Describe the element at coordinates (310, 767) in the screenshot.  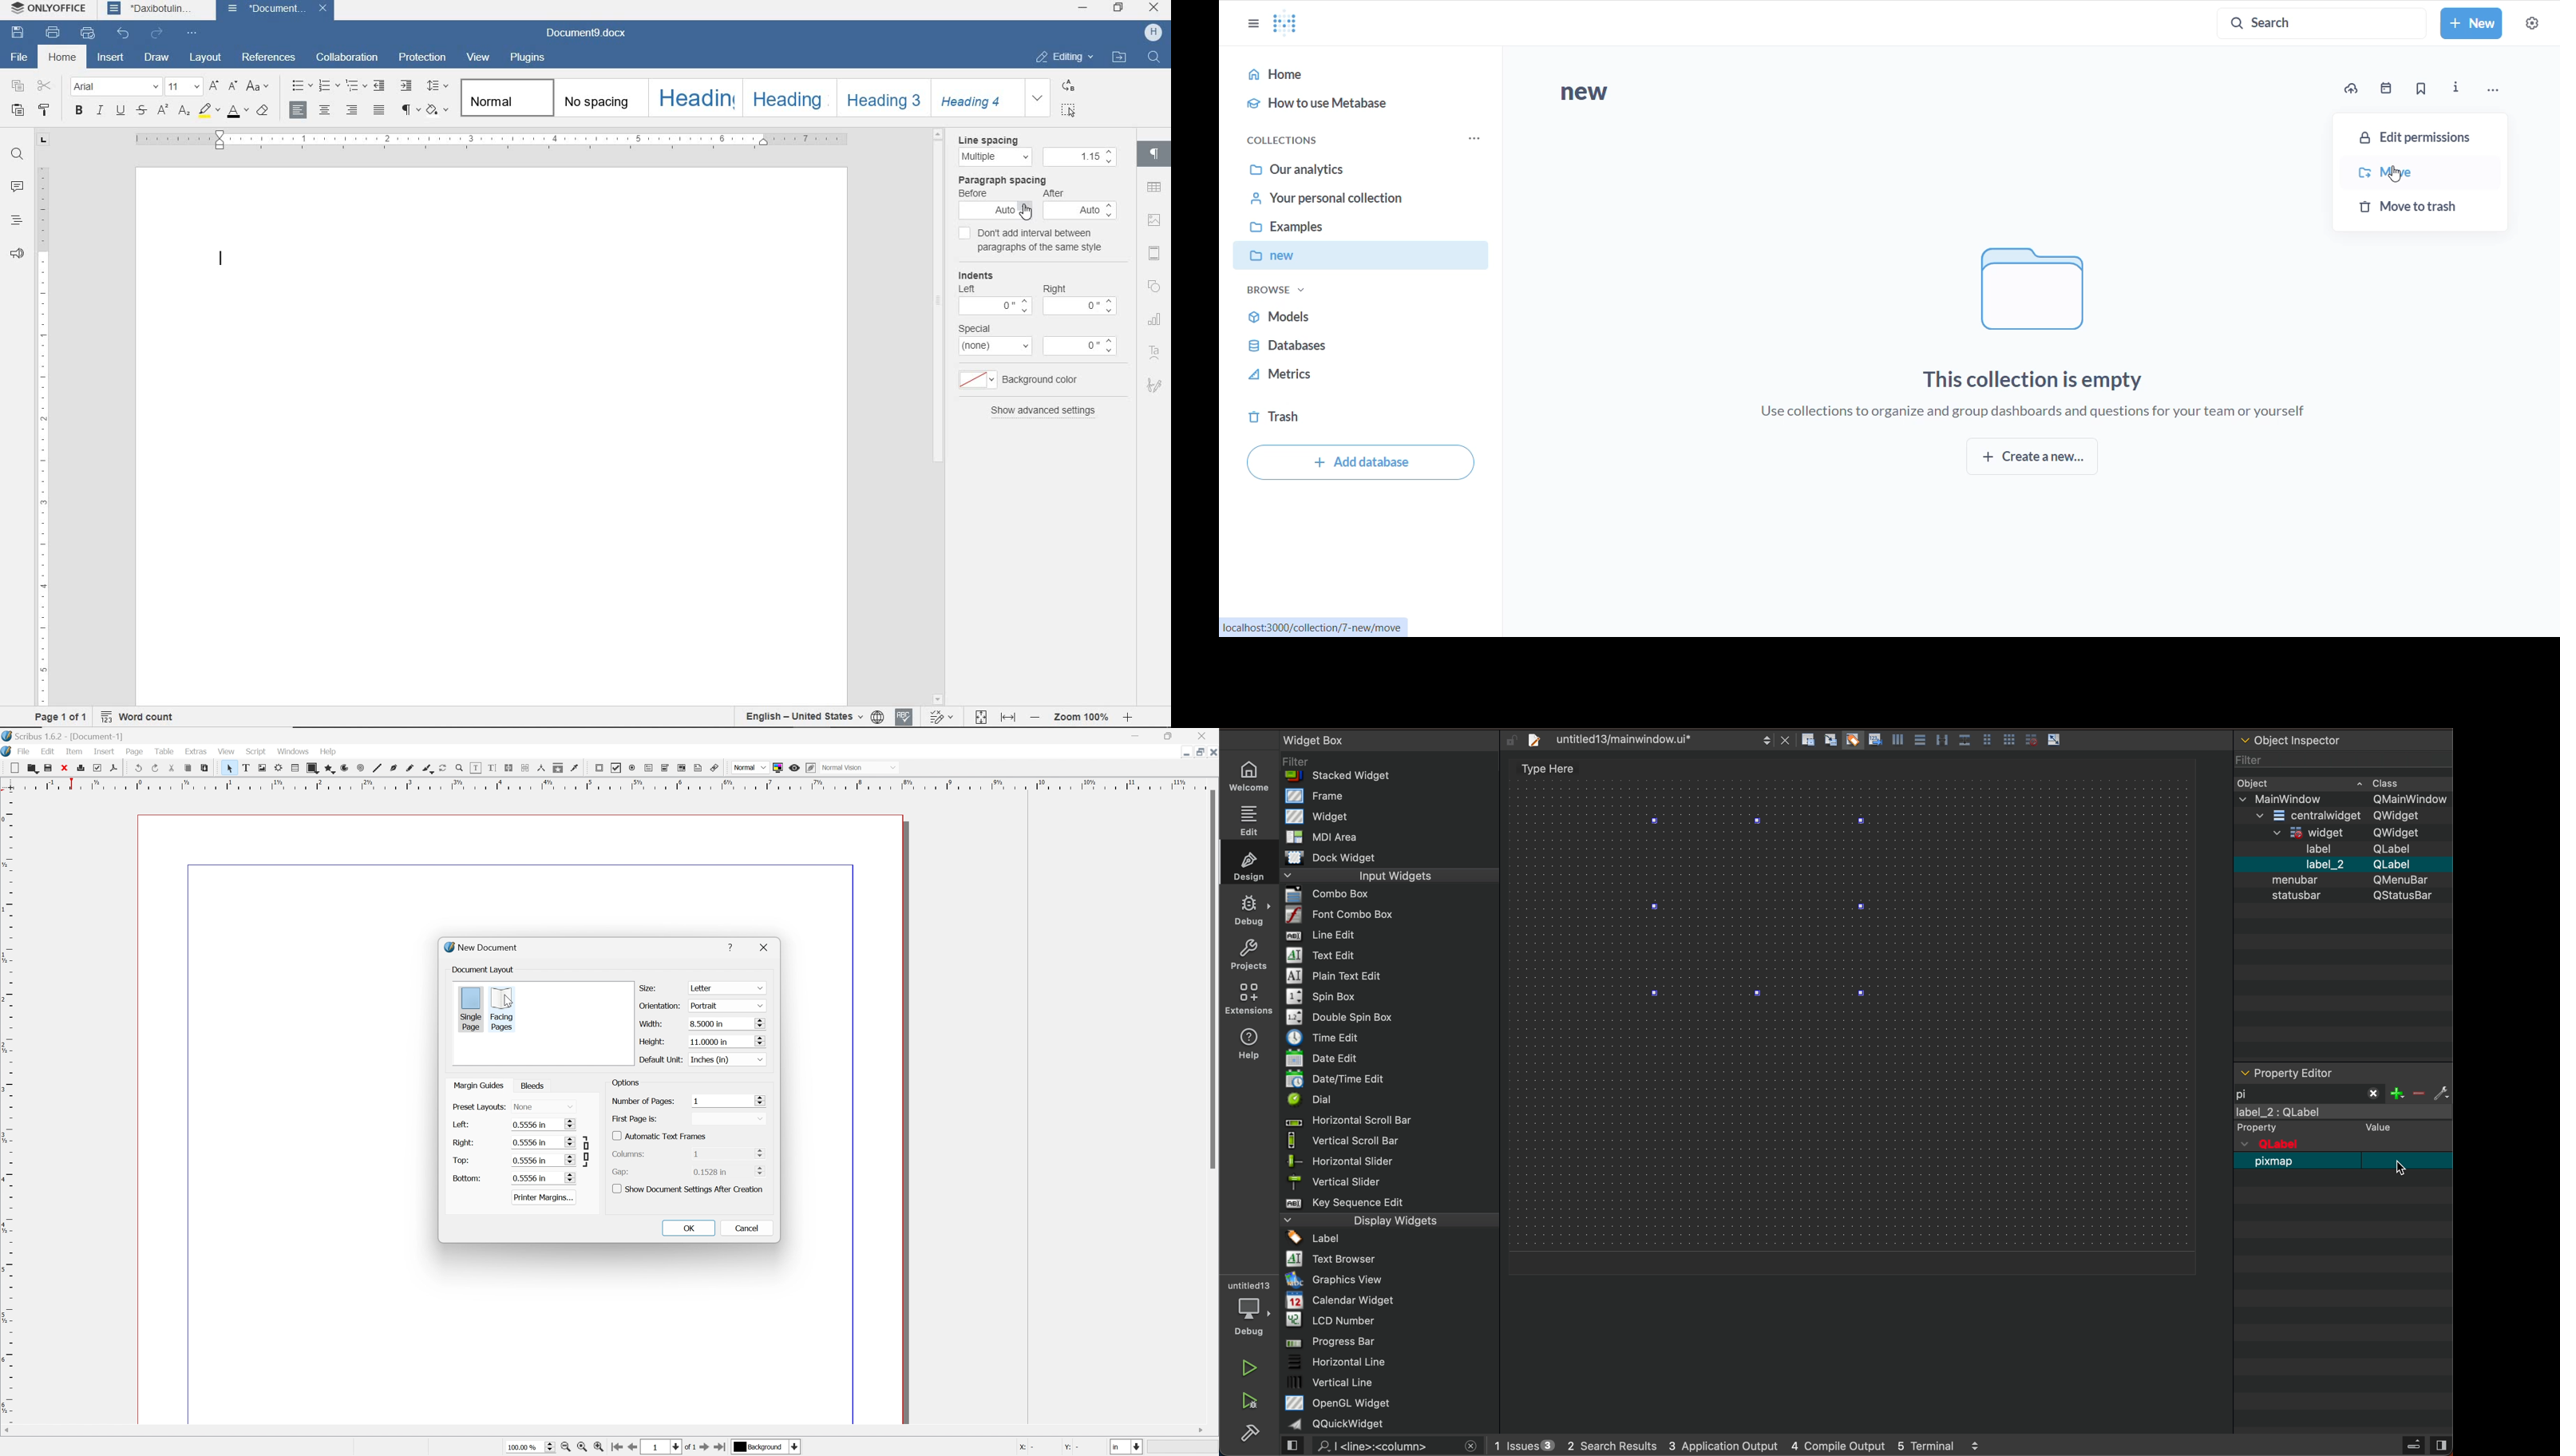
I see `Shape` at that location.